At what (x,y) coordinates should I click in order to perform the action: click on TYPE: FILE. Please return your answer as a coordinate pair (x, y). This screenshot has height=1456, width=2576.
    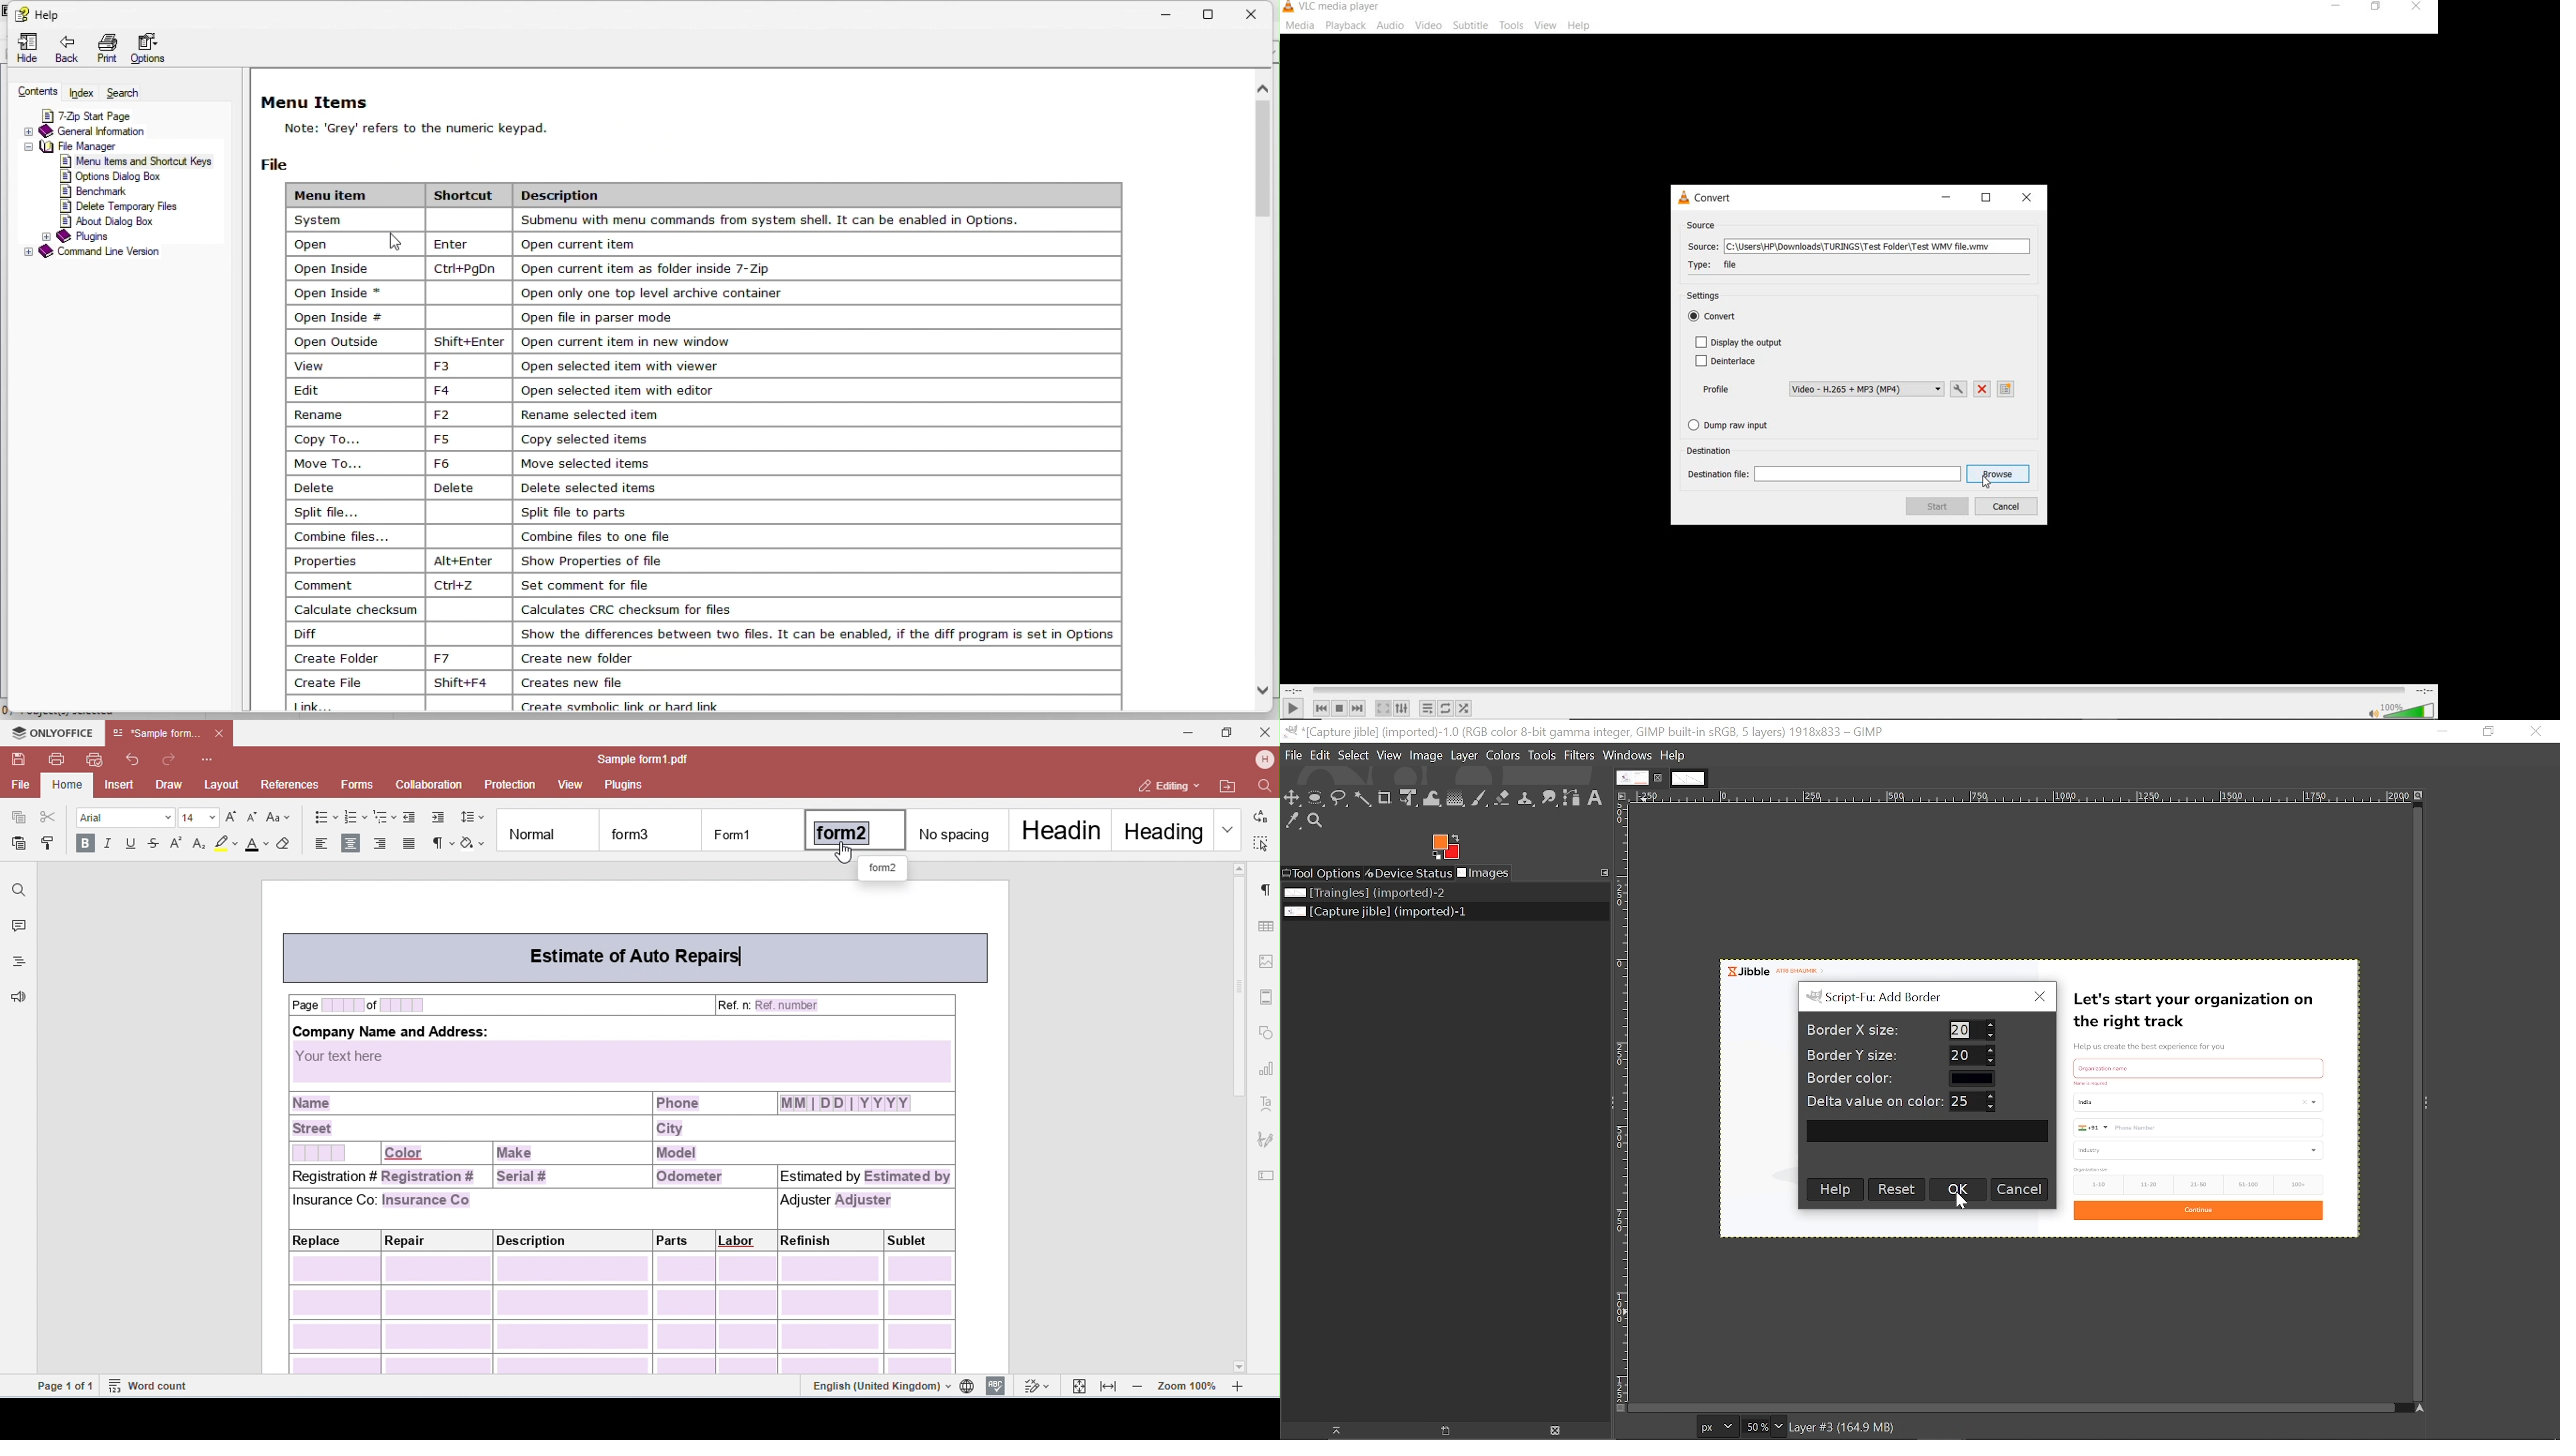
    Looking at the image, I should click on (1724, 265).